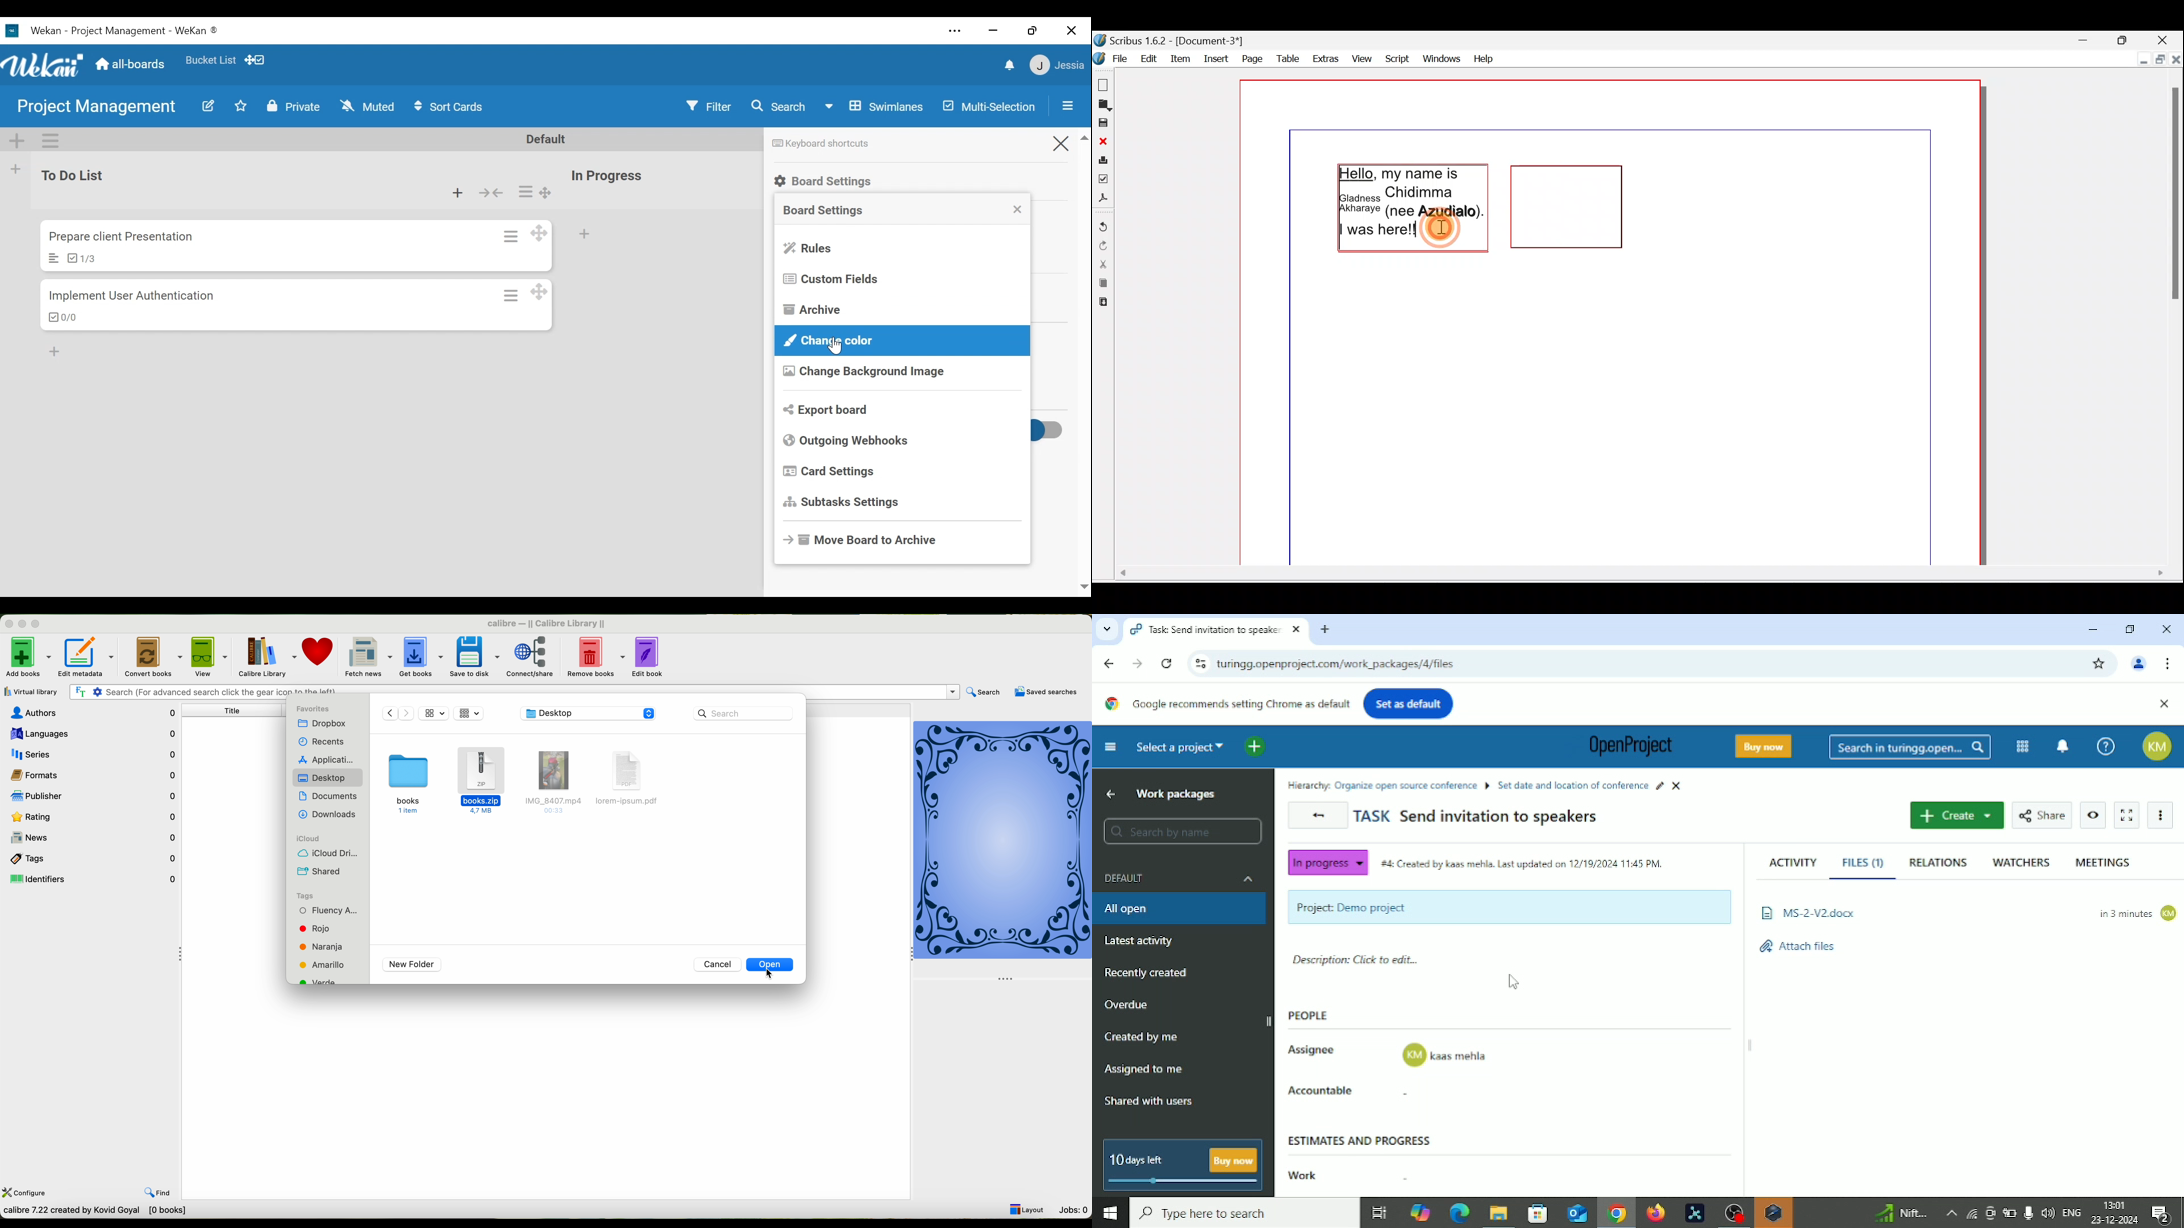 The width and height of the screenshot is (2184, 1232). Describe the element at coordinates (1103, 122) in the screenshot. I see `Save` at that location.